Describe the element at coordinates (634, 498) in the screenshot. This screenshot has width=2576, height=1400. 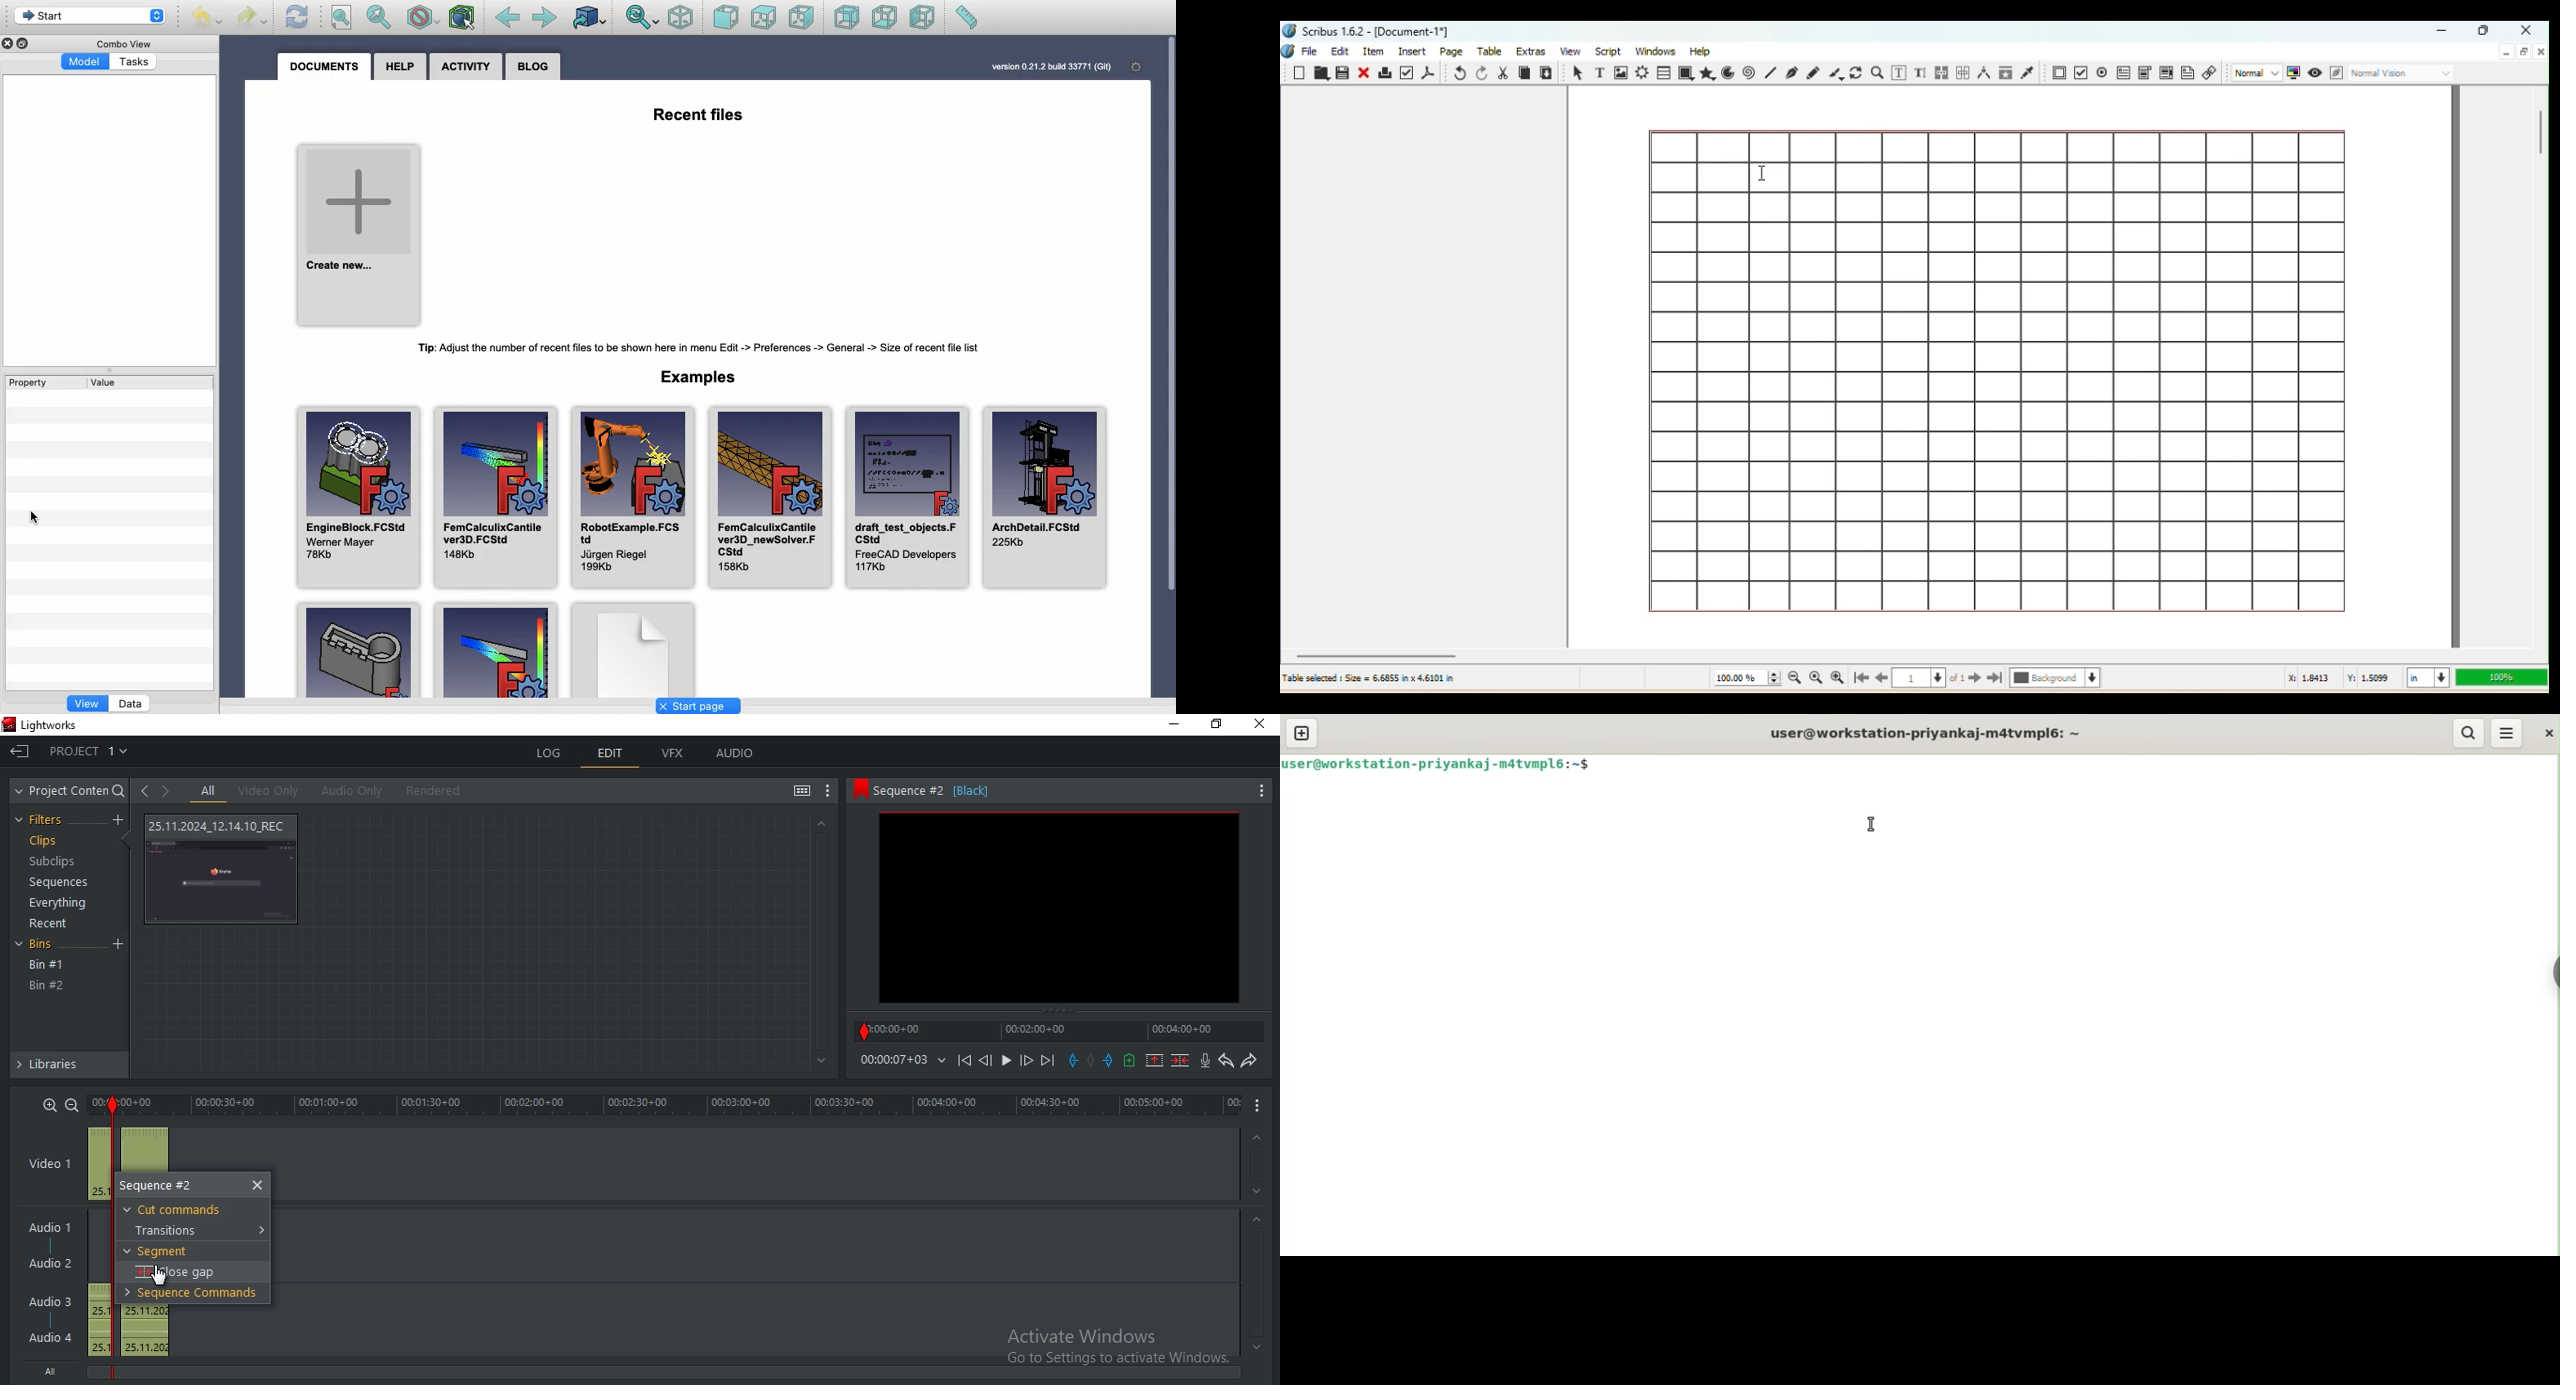
I see `RobotExample.FCStd Jurgen Riegel 199Kb` at that location.